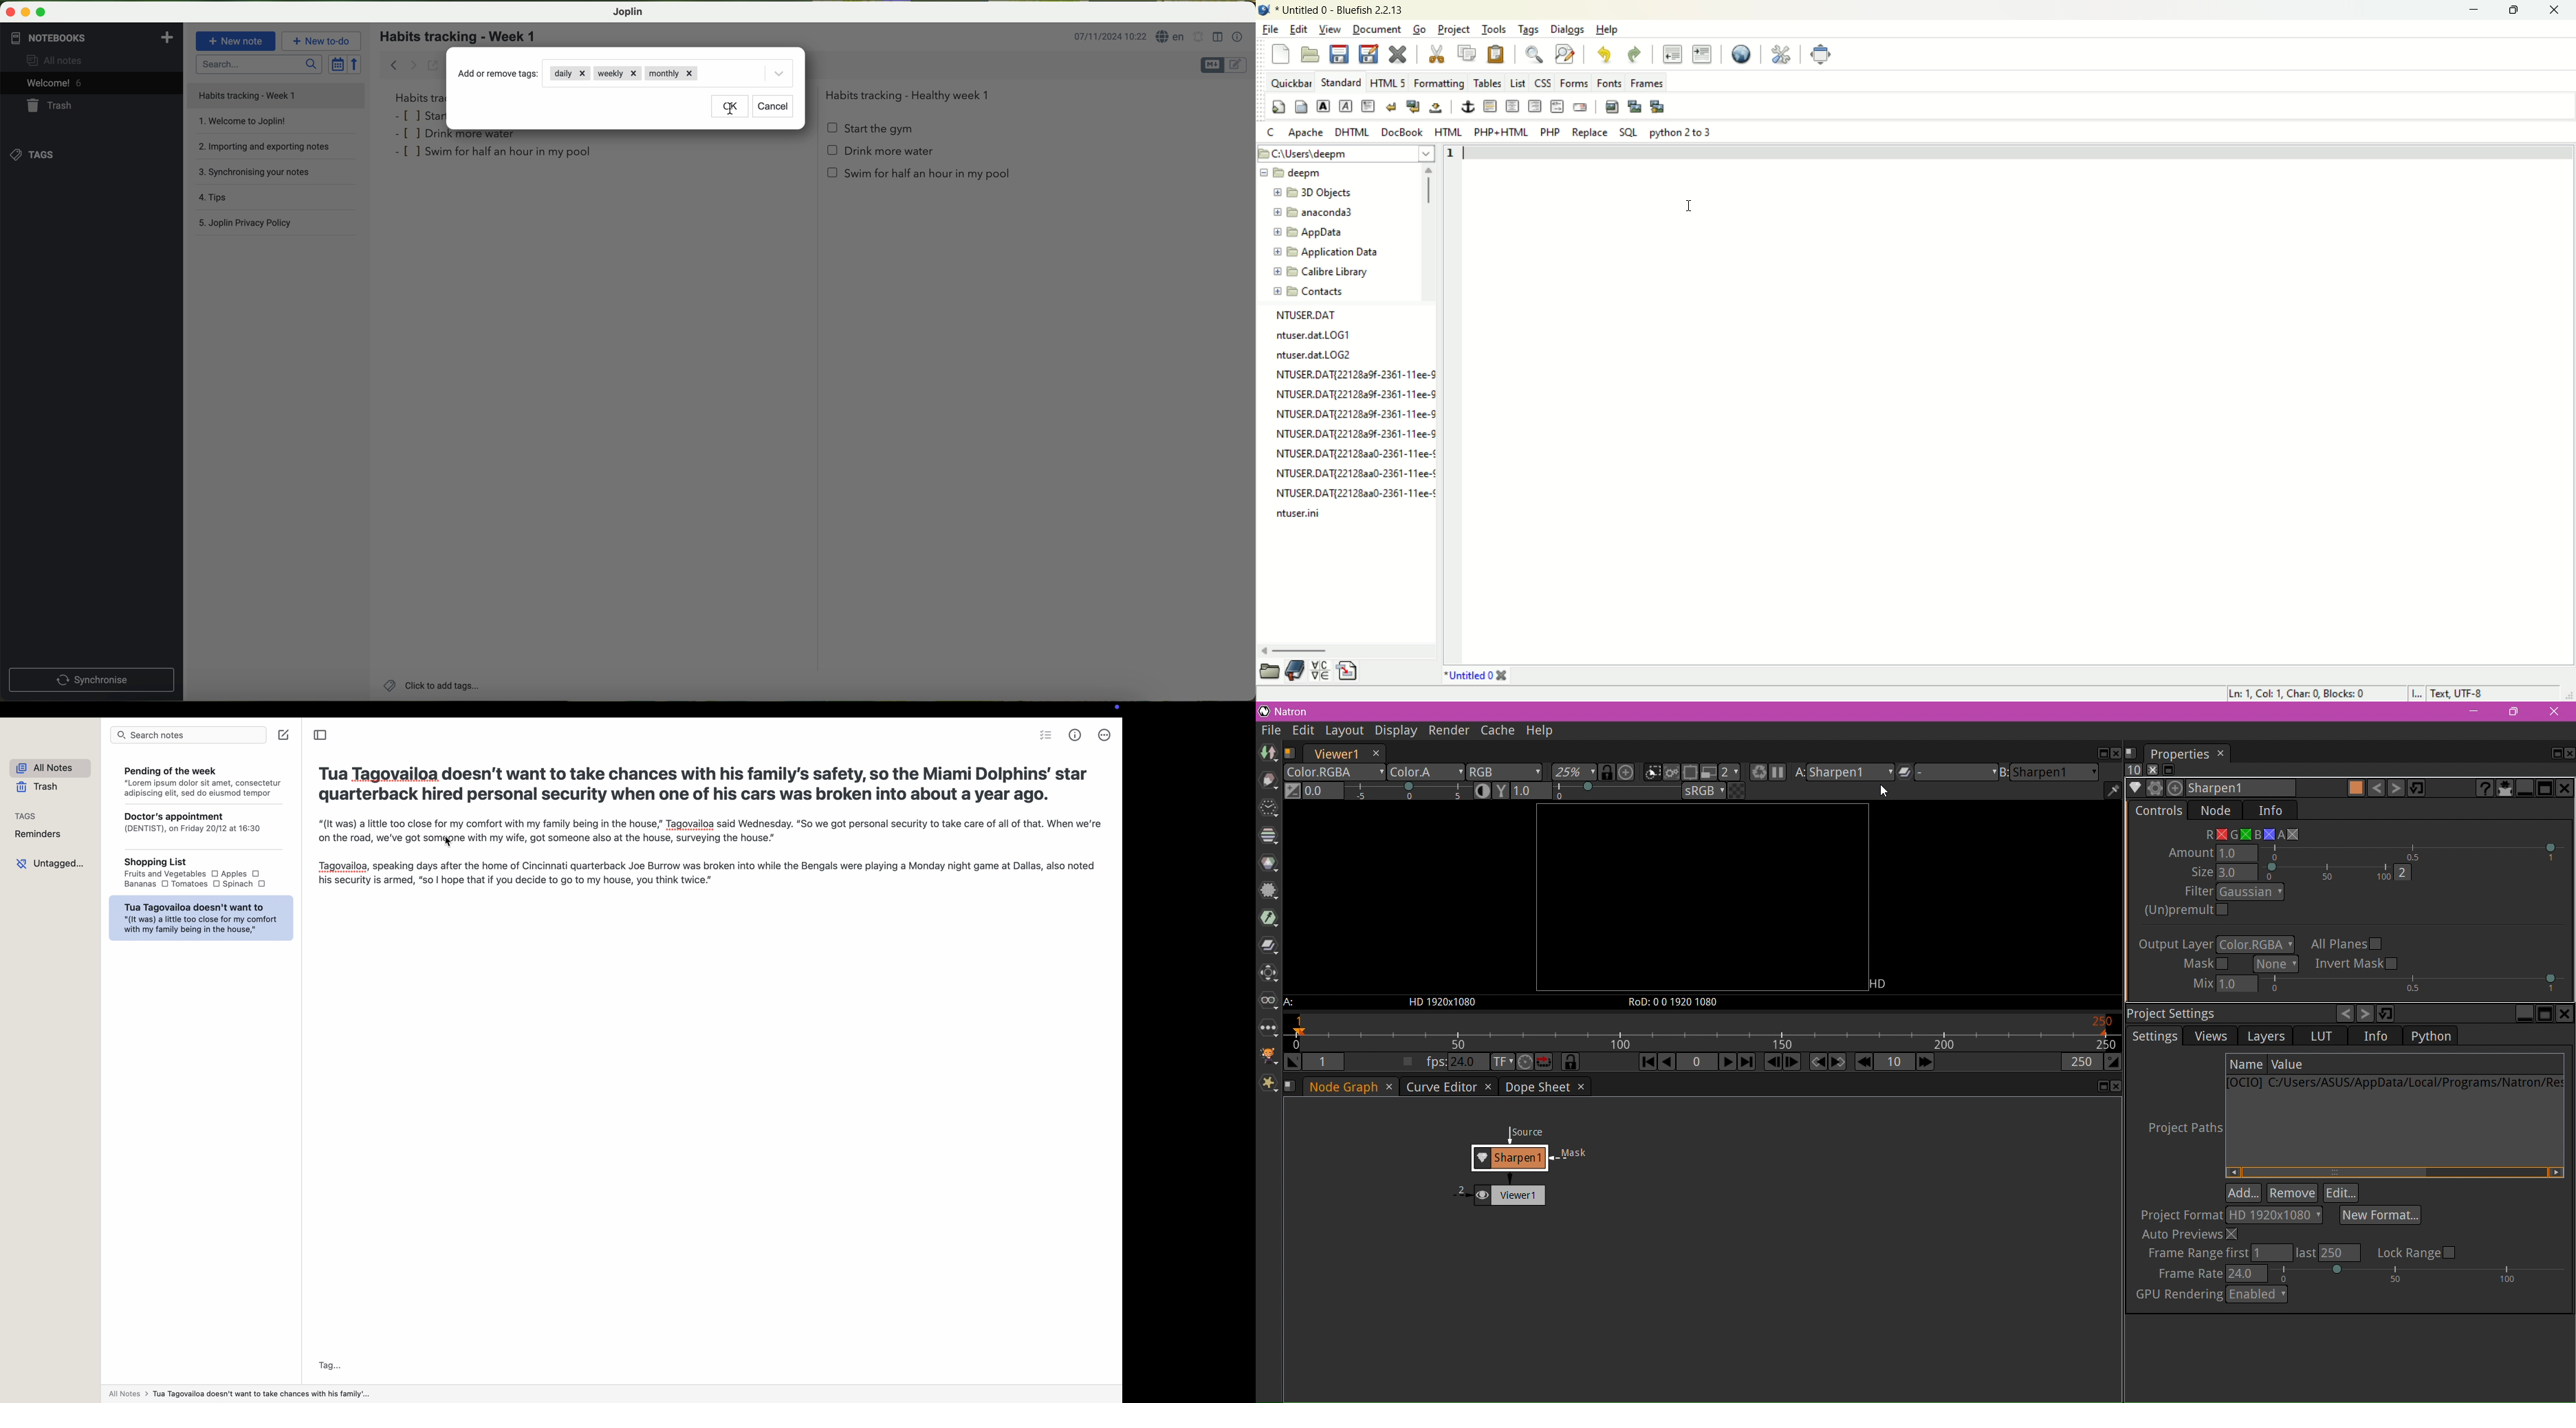 The width and height of the screenshot is (2576, 1428). Describe the element at coordinates (1434, 52) in the screenshot. I see `cut` at that location.